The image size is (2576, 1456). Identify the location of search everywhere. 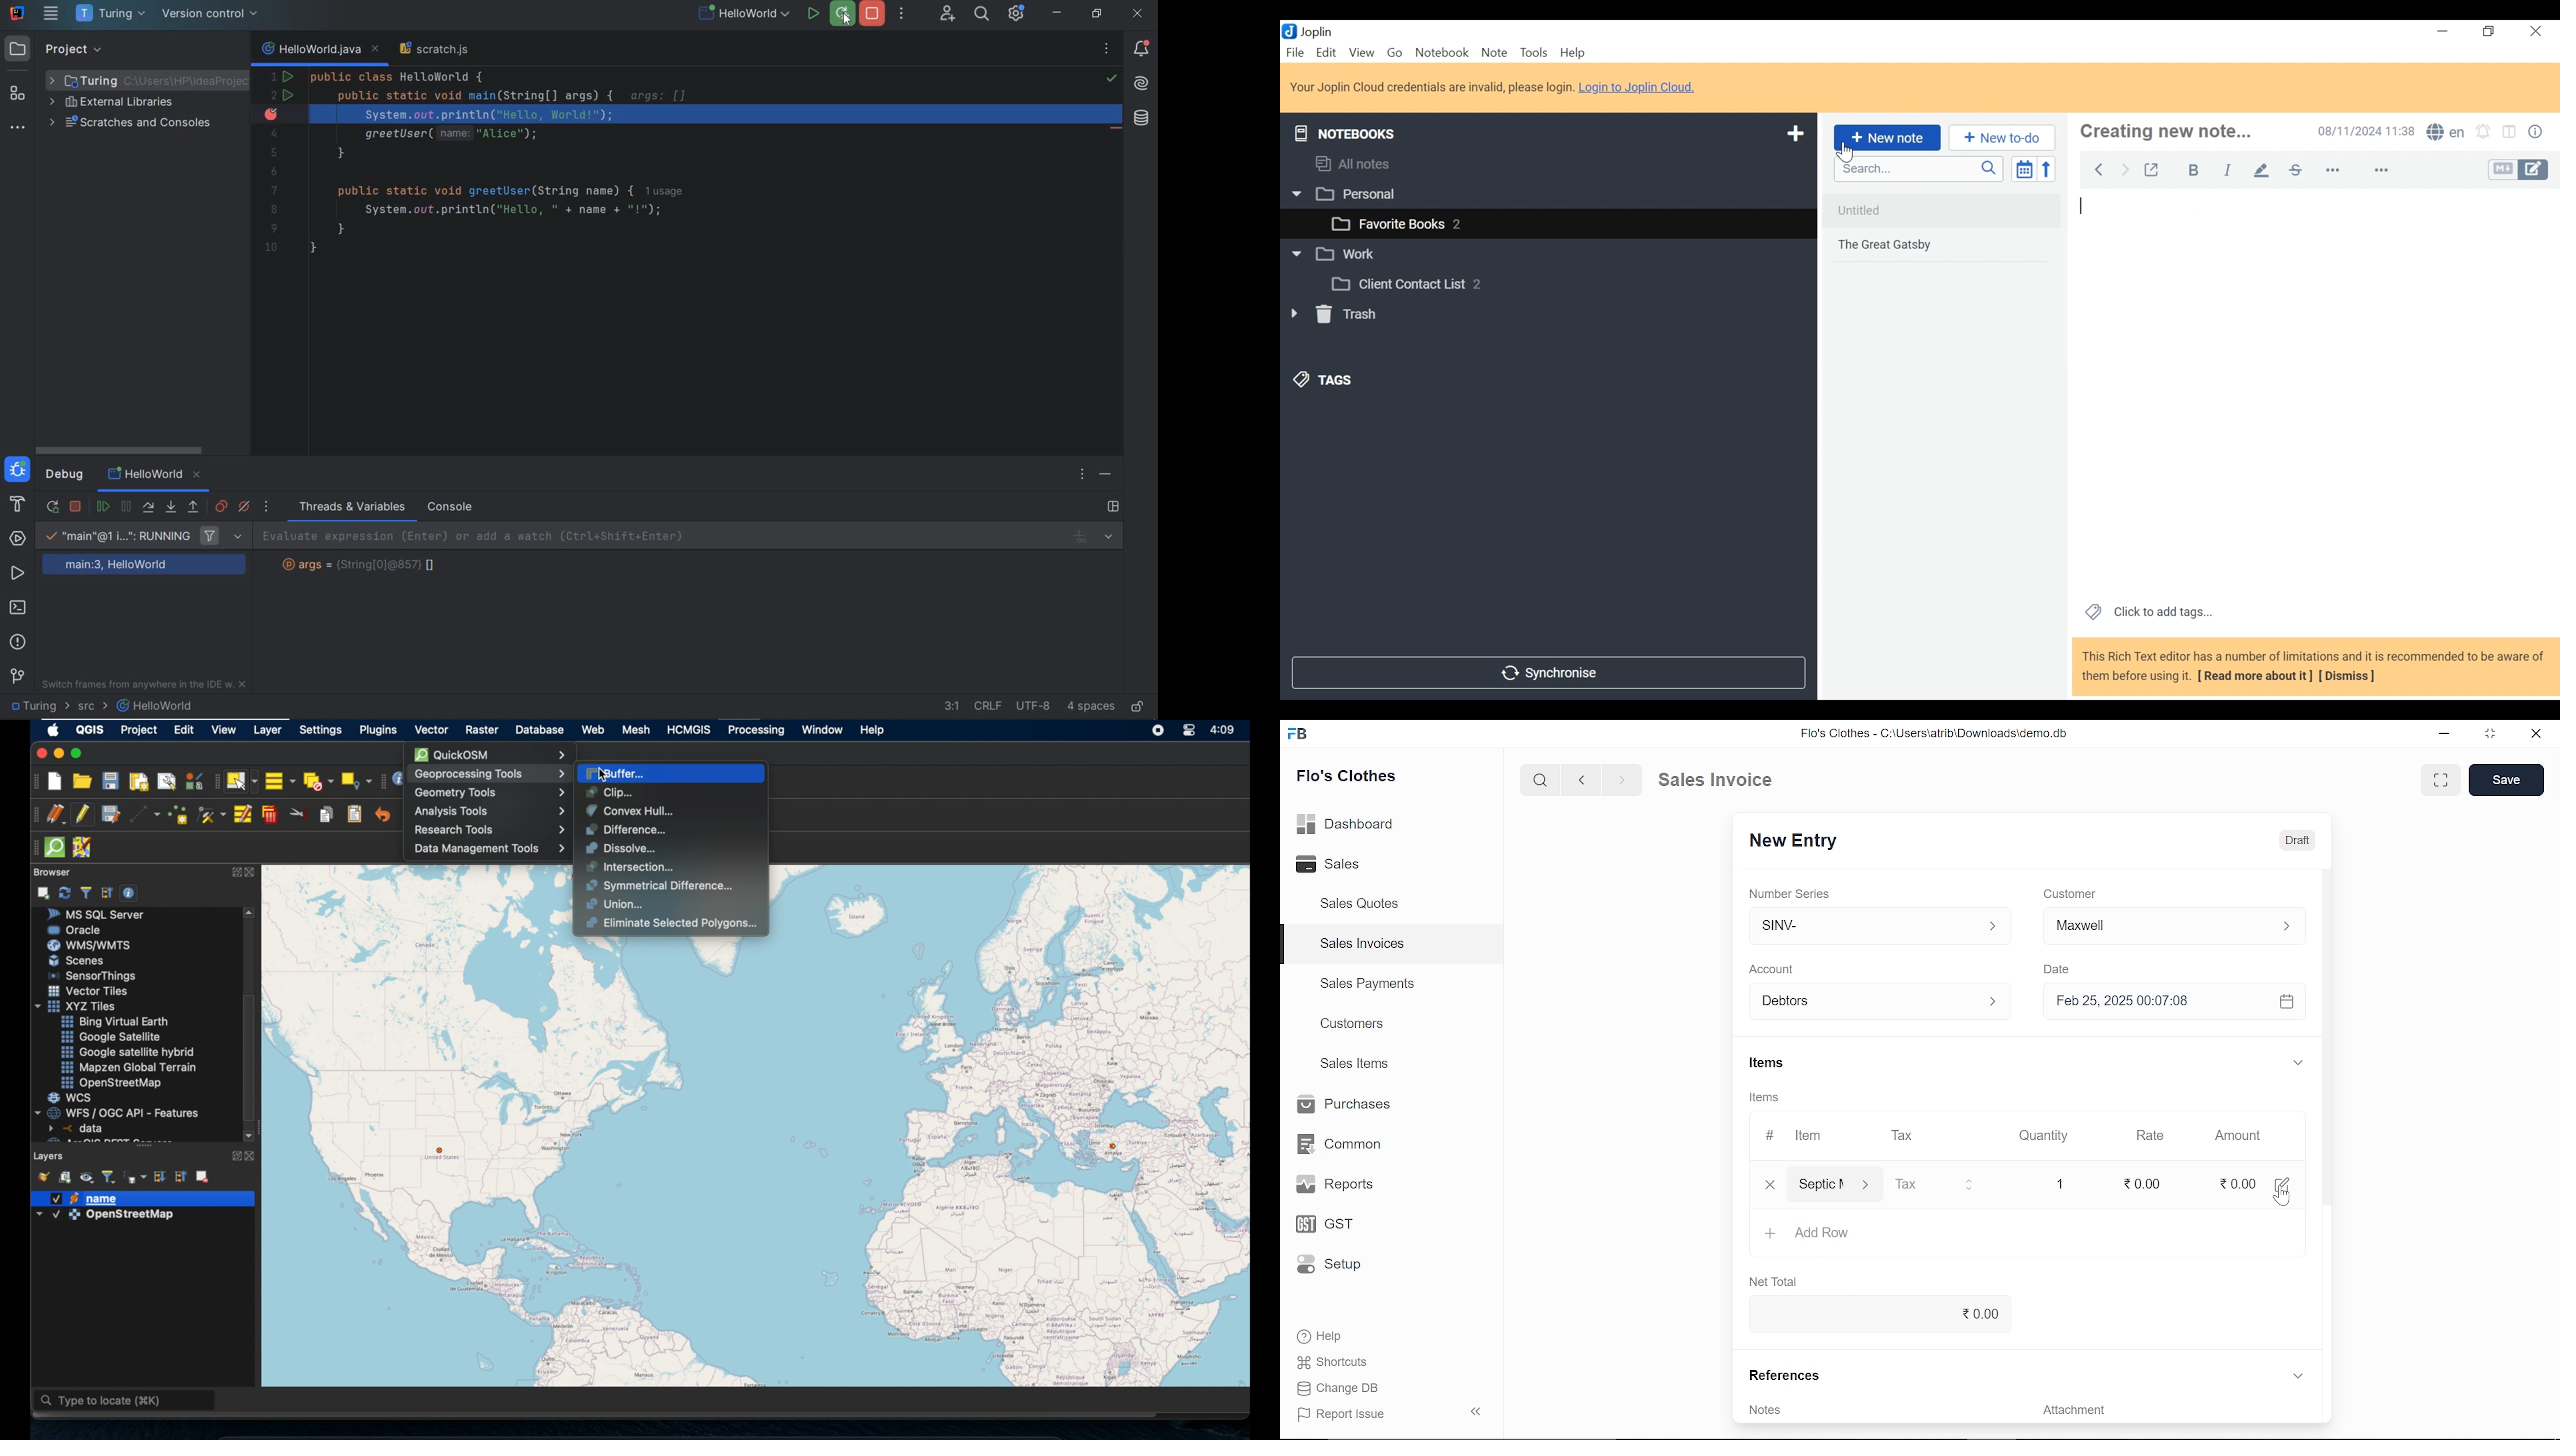
(982, 15).